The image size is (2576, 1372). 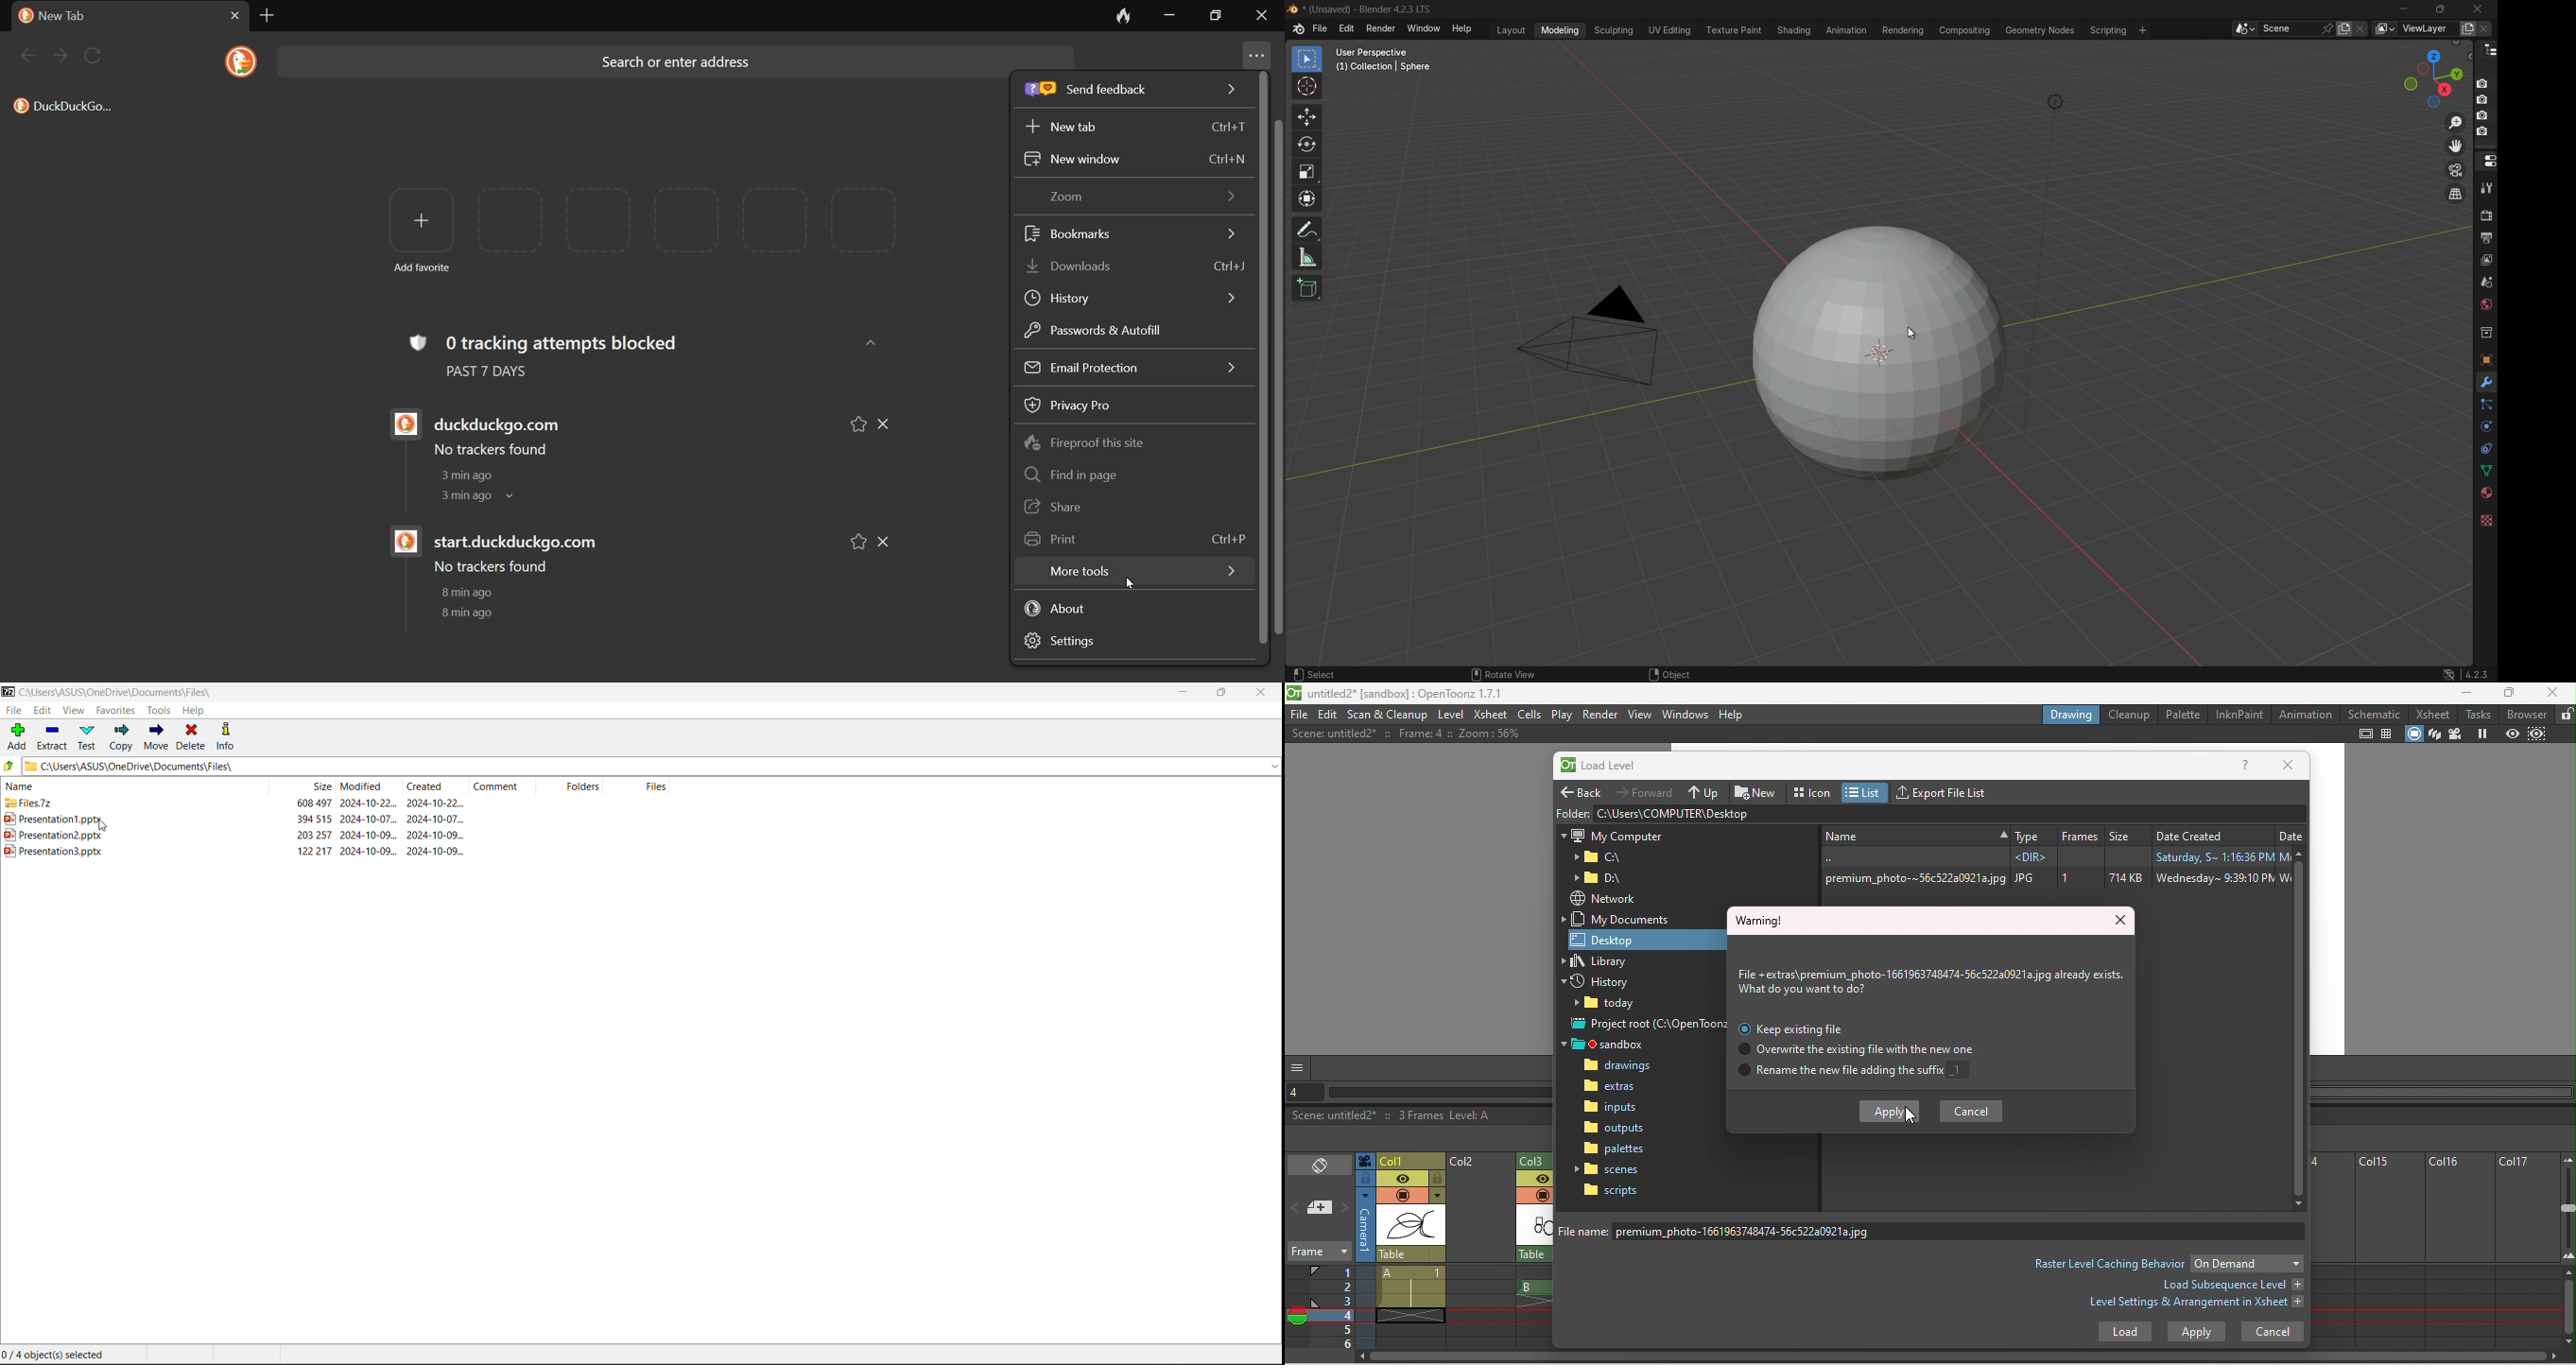 What do you see at coordinates (321, 786) in the screenshot?
I see `size` at bounding box center [321, 786].